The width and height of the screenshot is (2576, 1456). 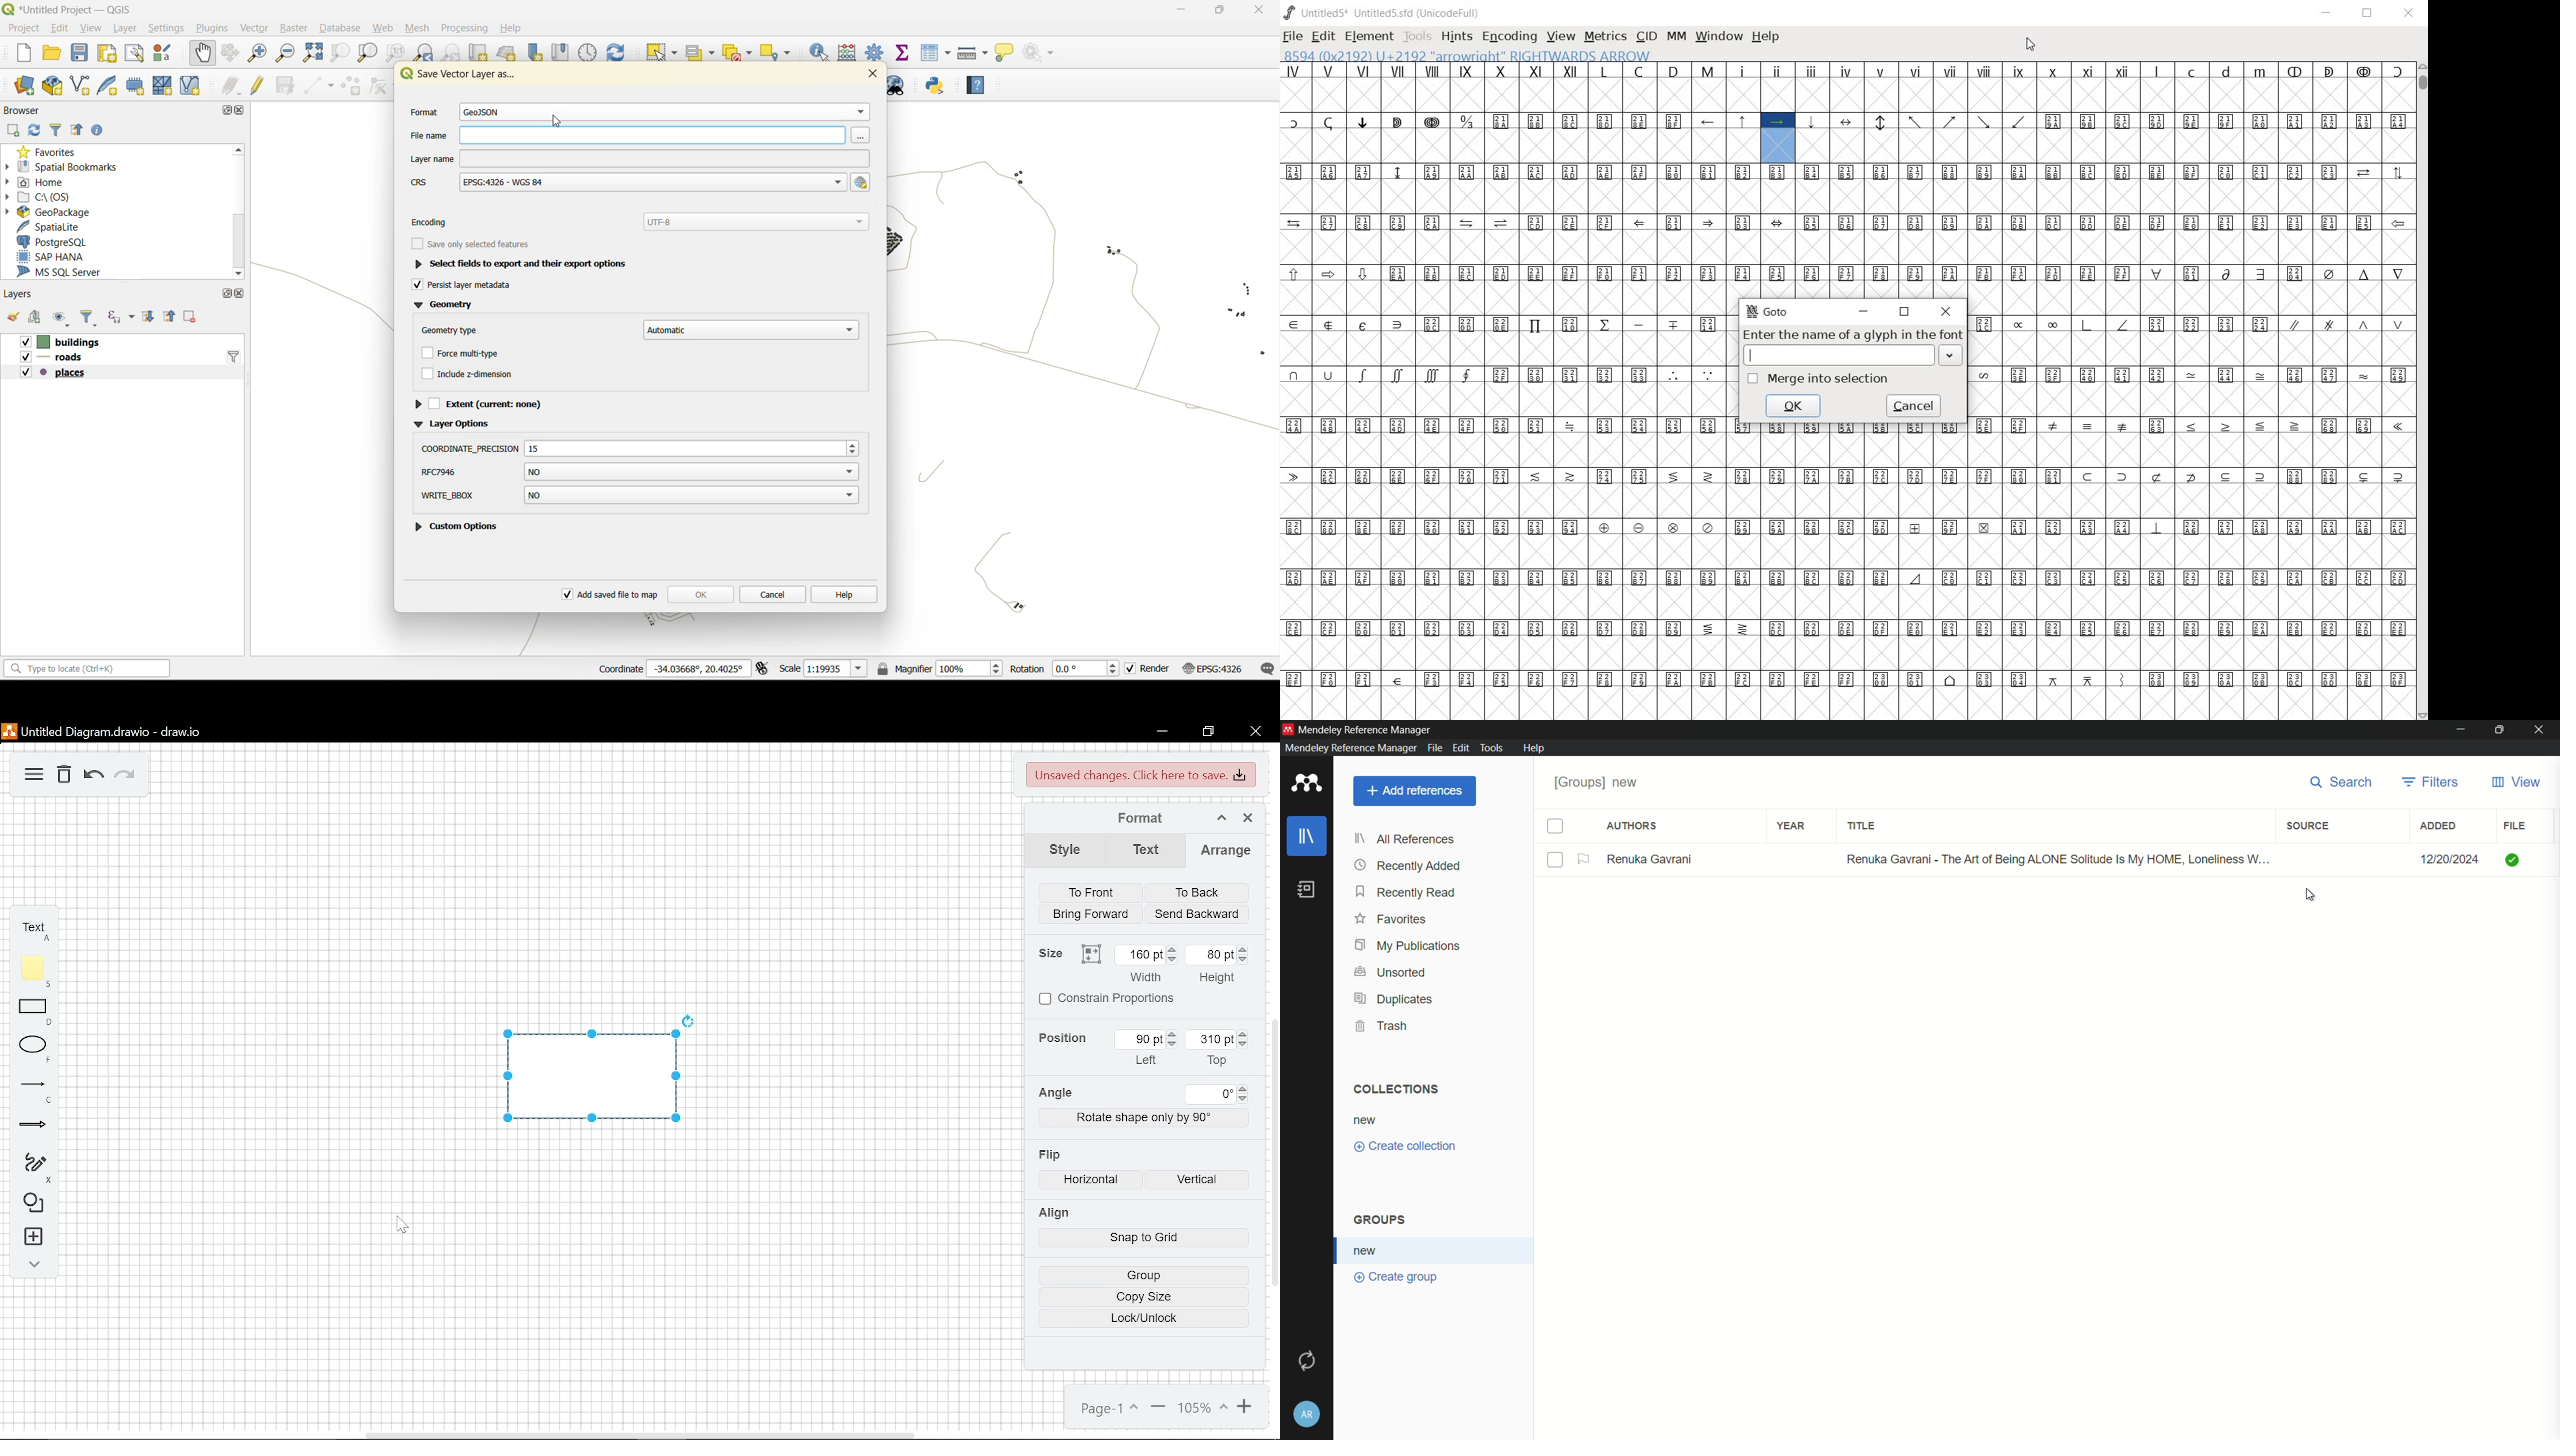 What do you see at coordinates (1198, 1181) in the screenshot?
I see `flip vertically` at bounding box center [1198, 1181].